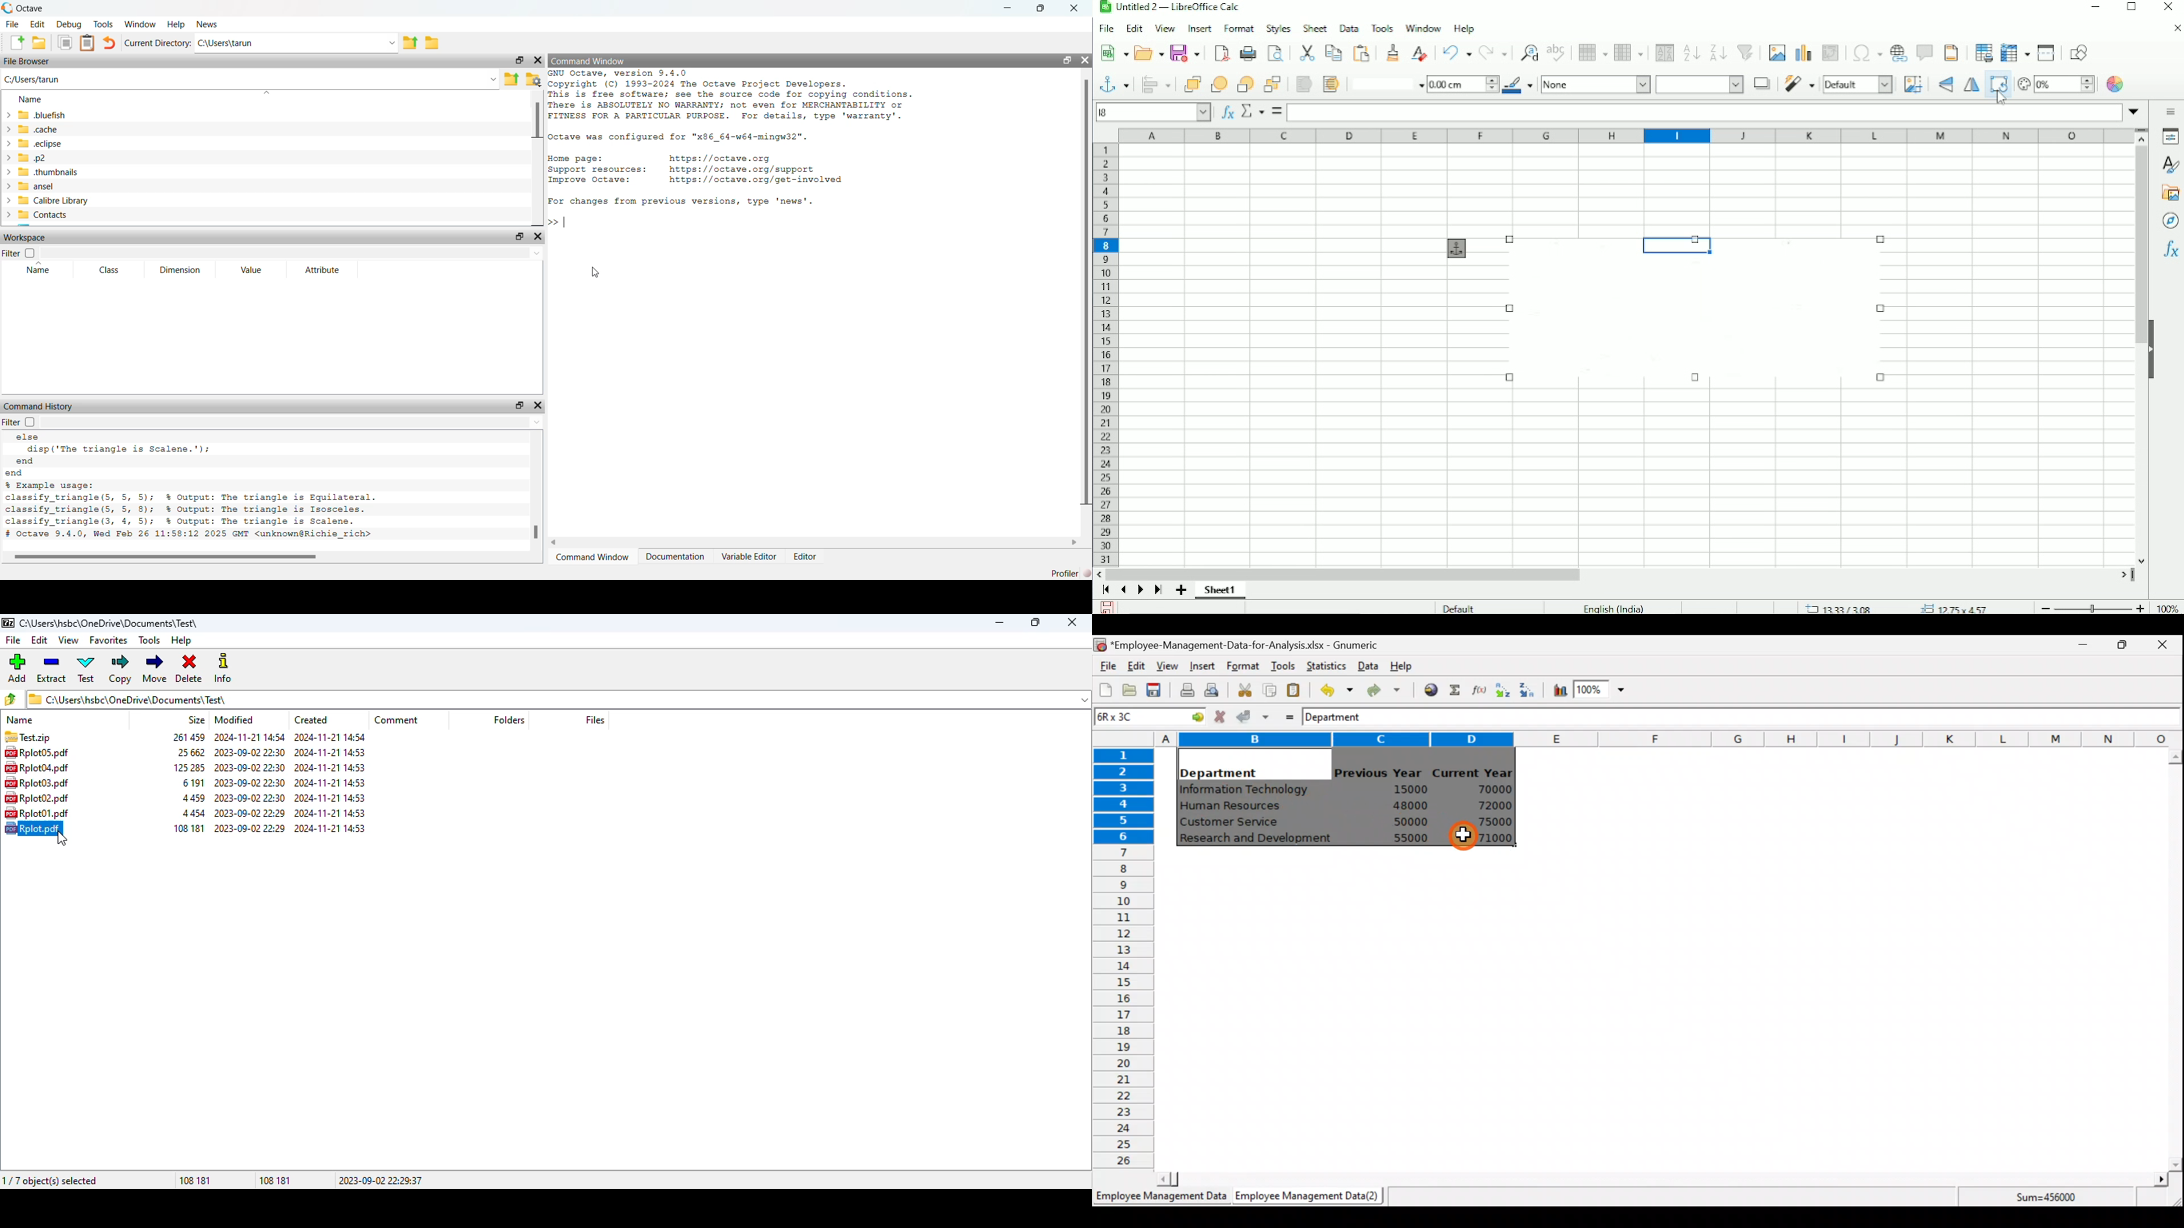 The image size is (2184, 1232). What do you see at coordinates (1304, 84) in the screenshot?
I see `To foreground` at bounding box center [1304, 84].